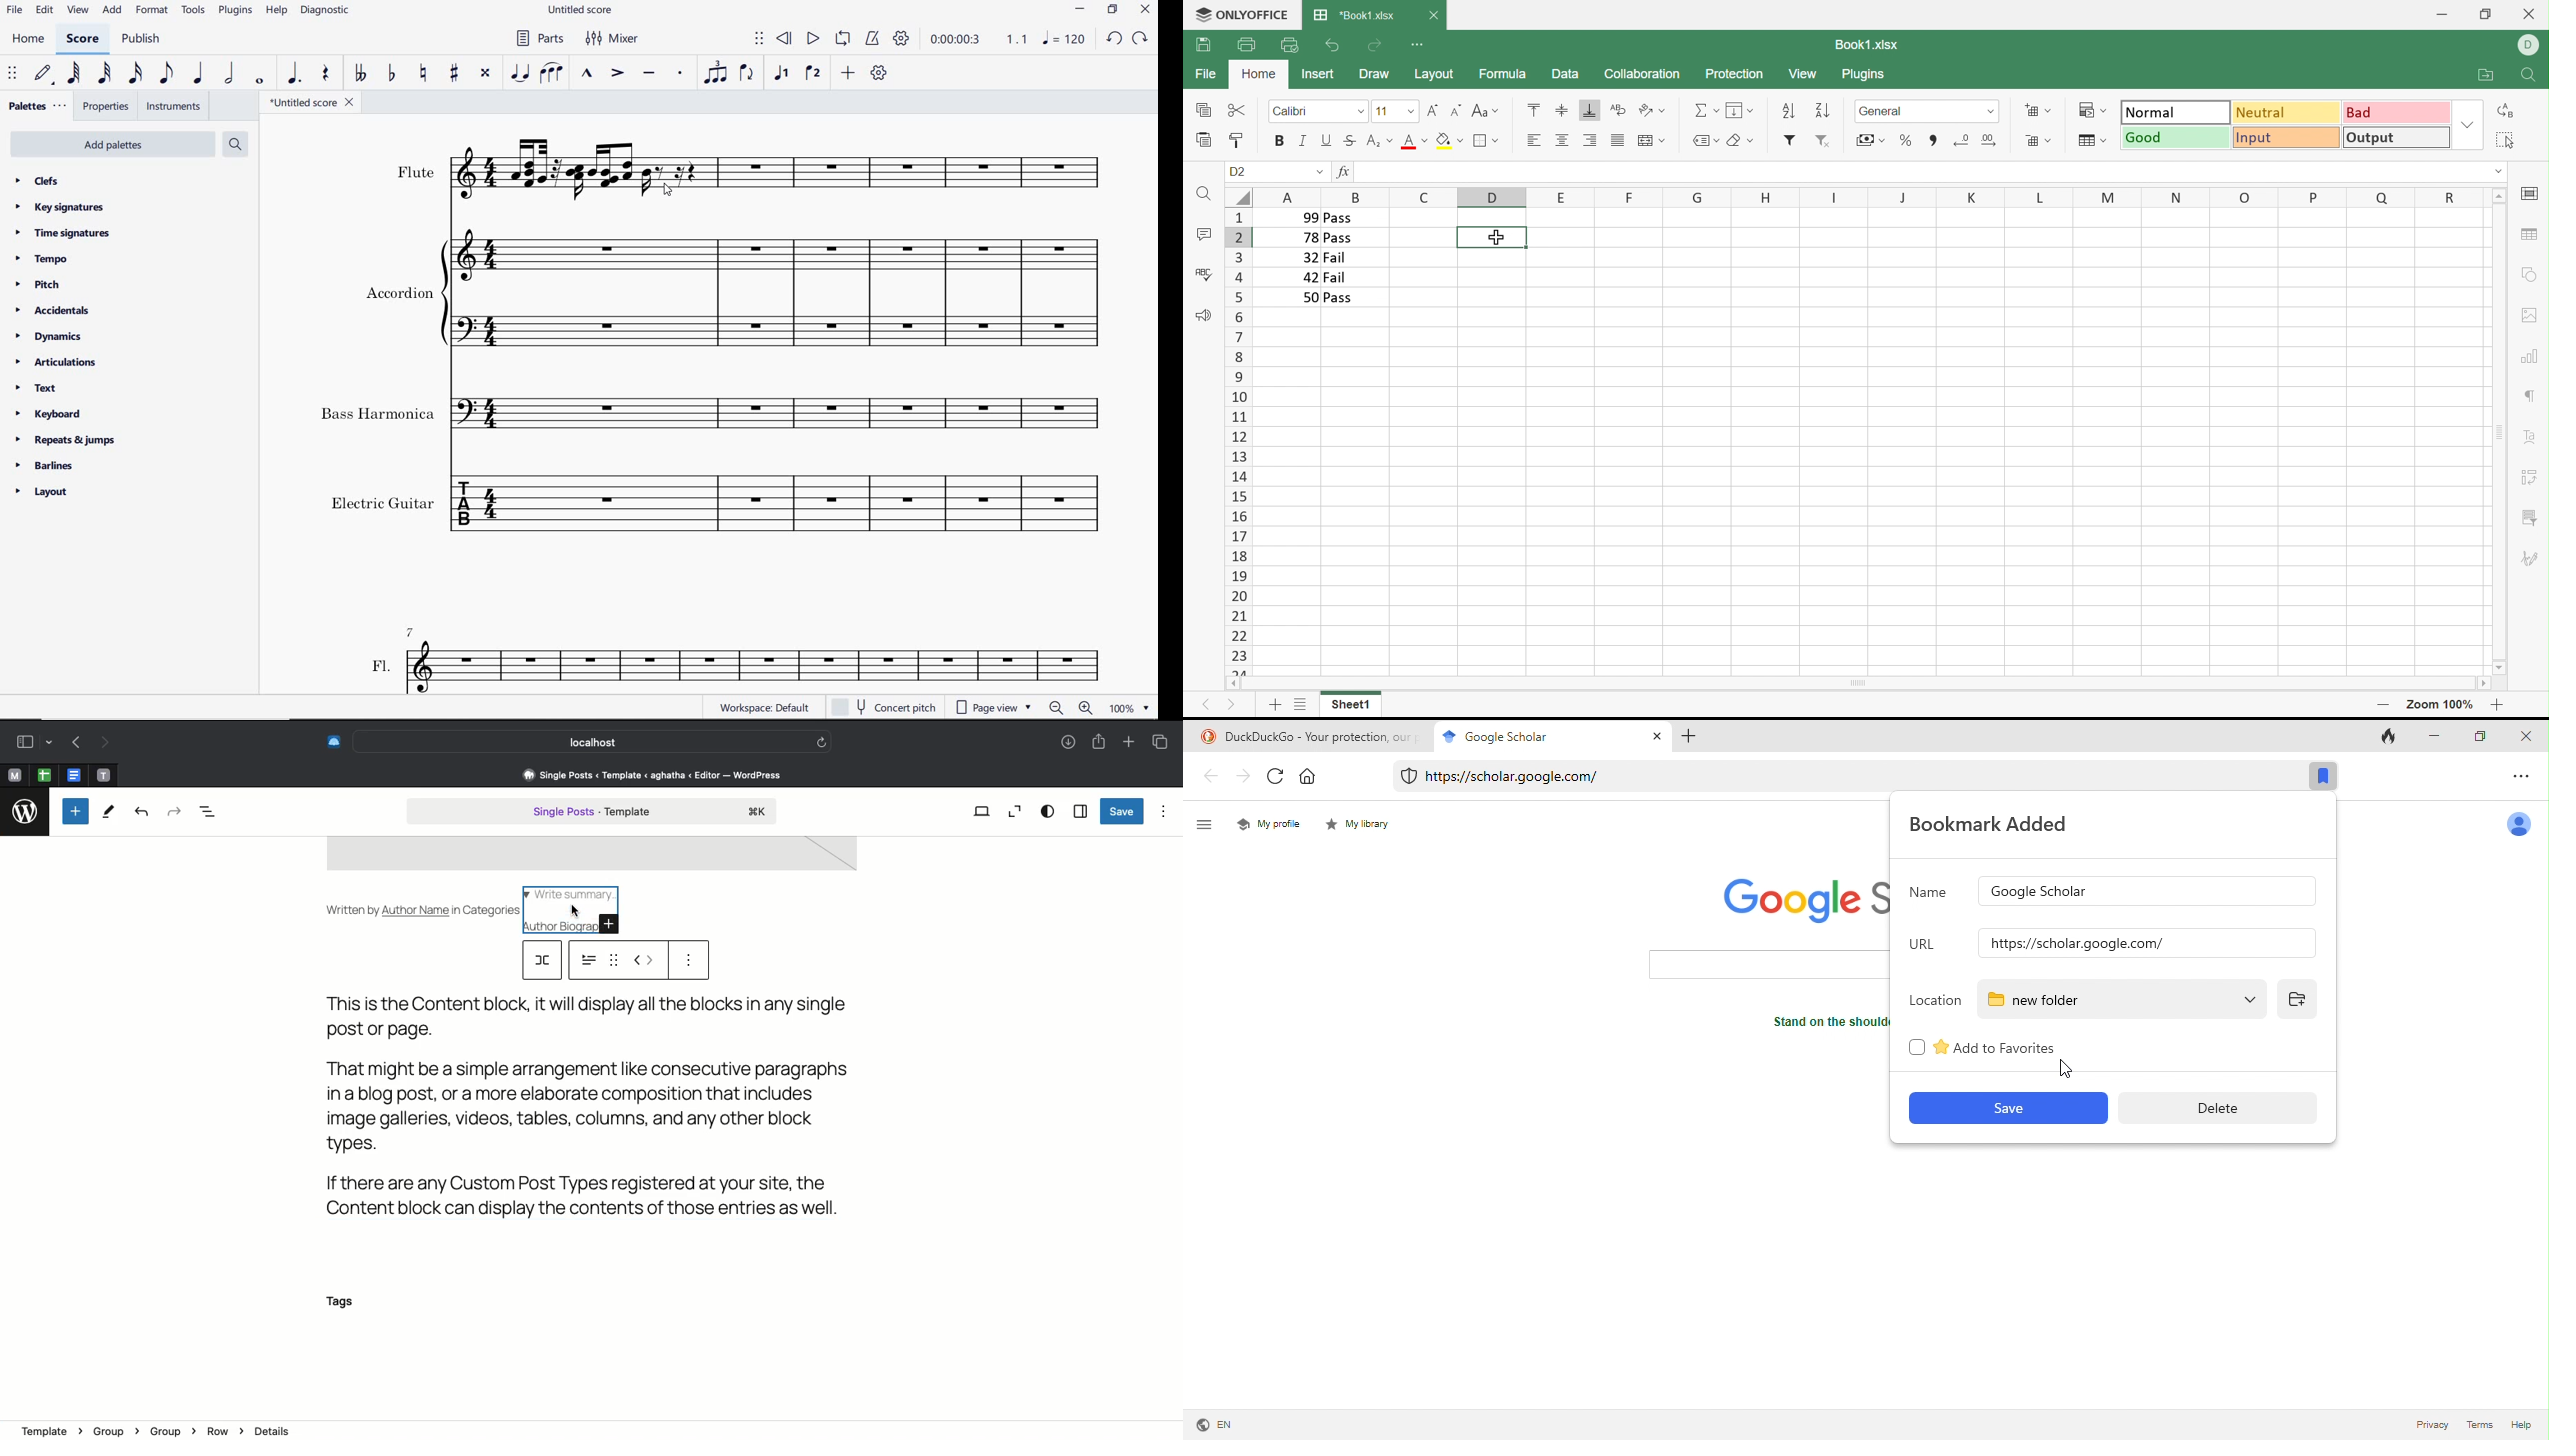 Image resolution: width=2576 pixels, height=1456 pixels. I want to click on voice 1, so click(783, 75).